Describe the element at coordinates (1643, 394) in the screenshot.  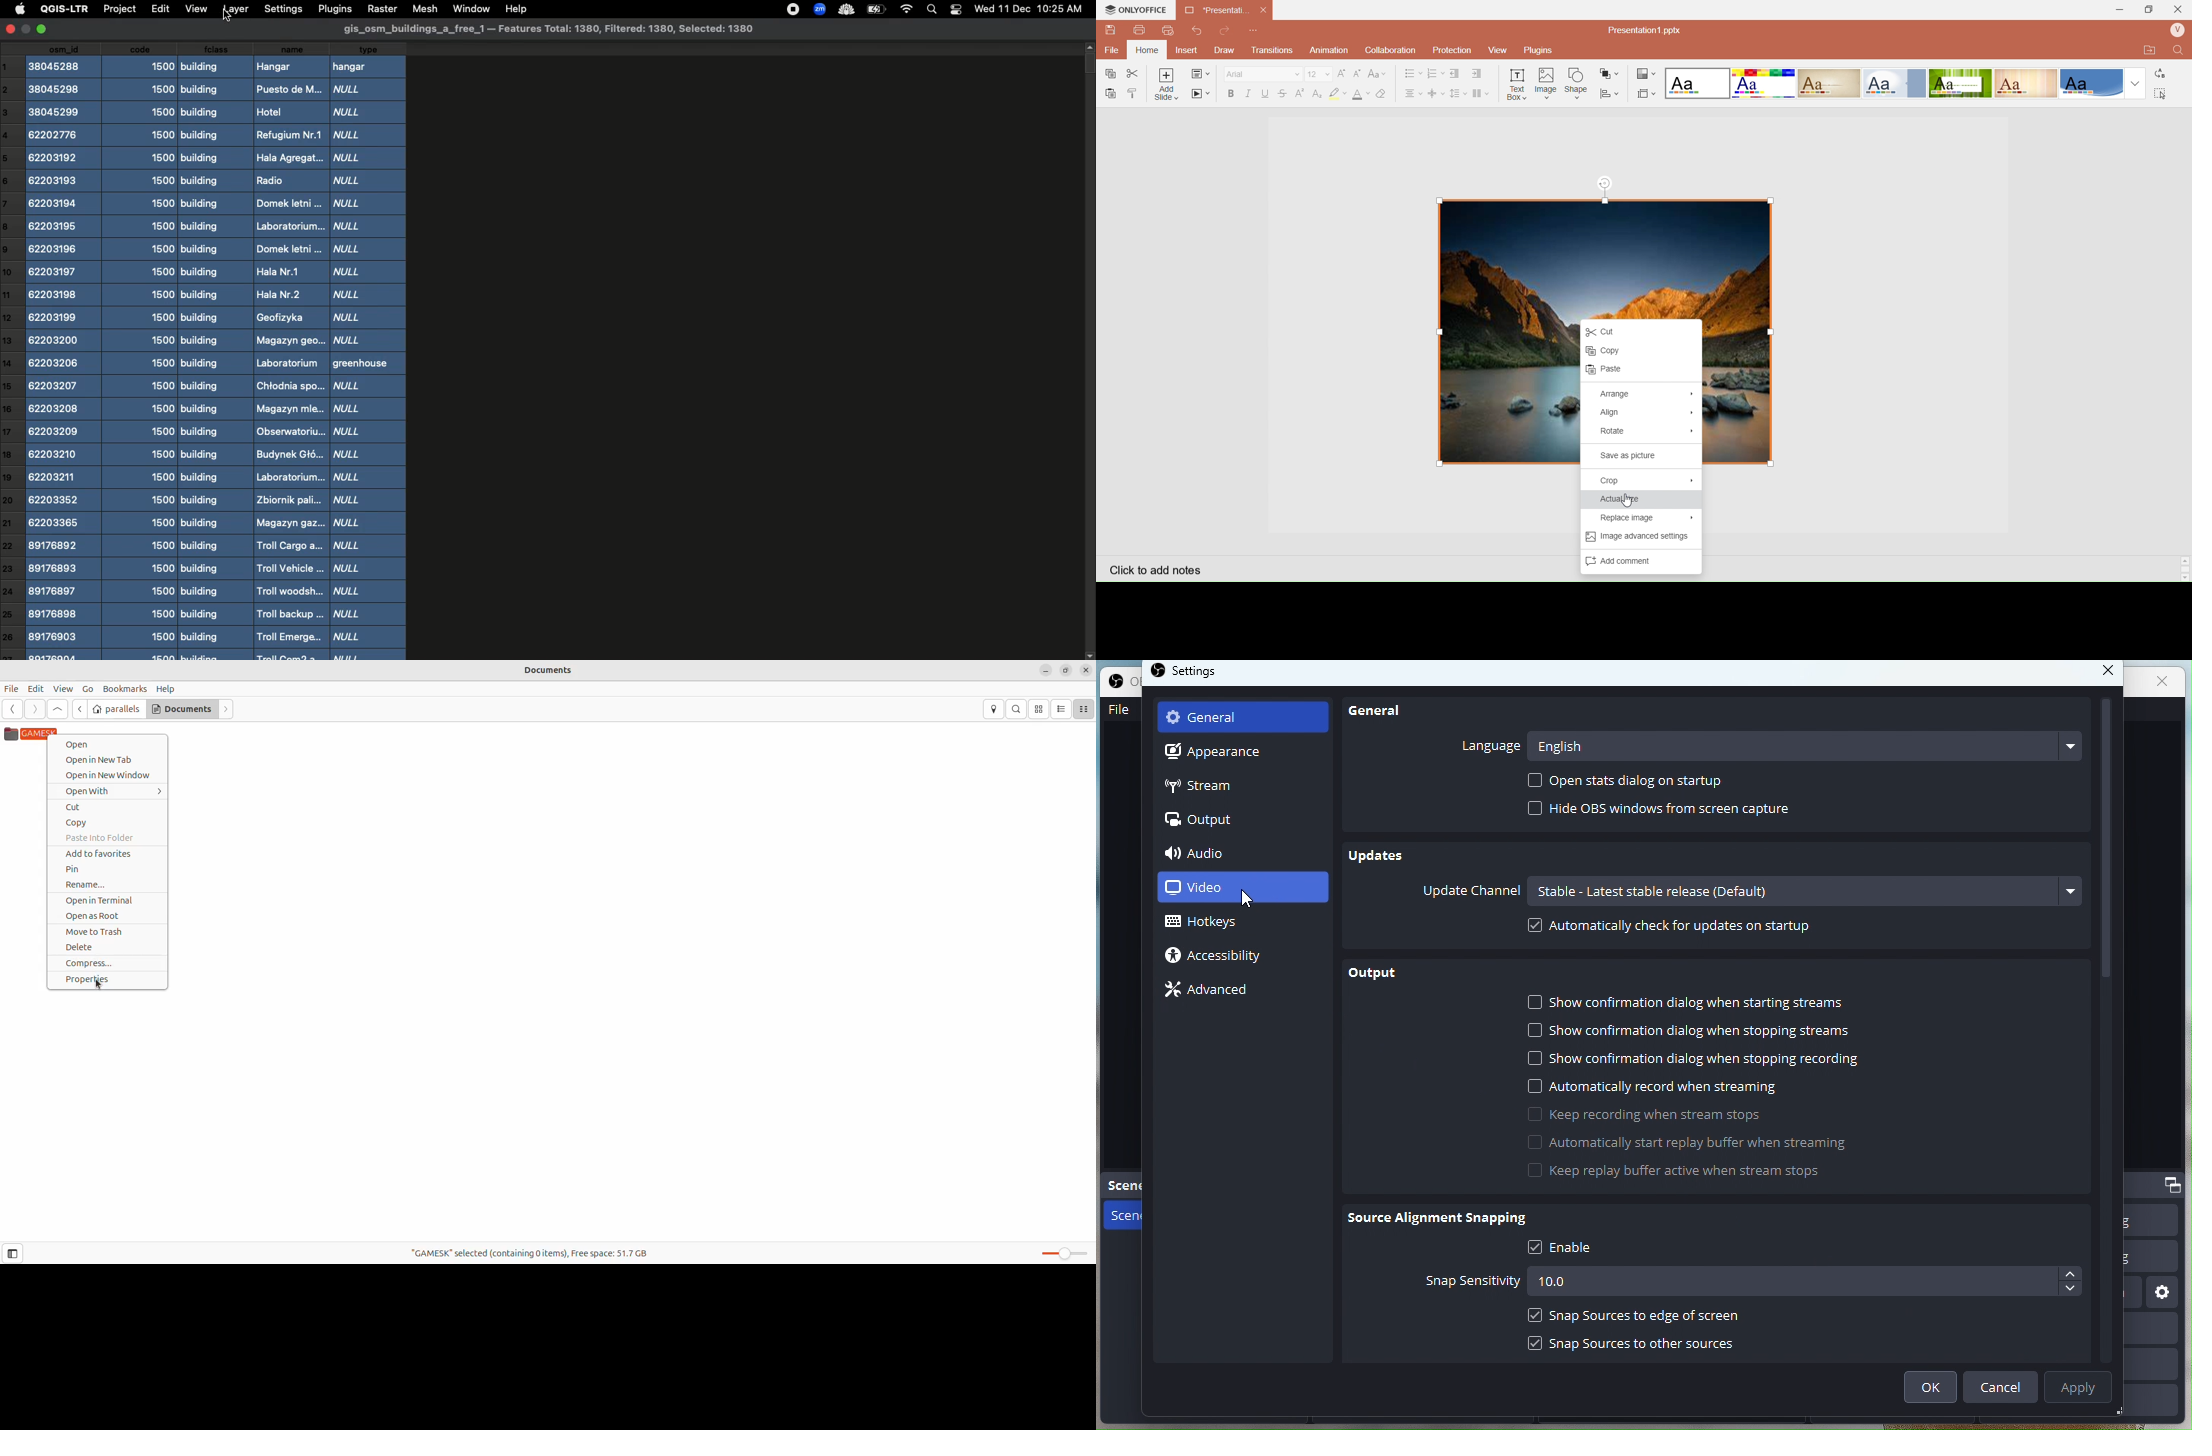
I see `Arrange` at that location.